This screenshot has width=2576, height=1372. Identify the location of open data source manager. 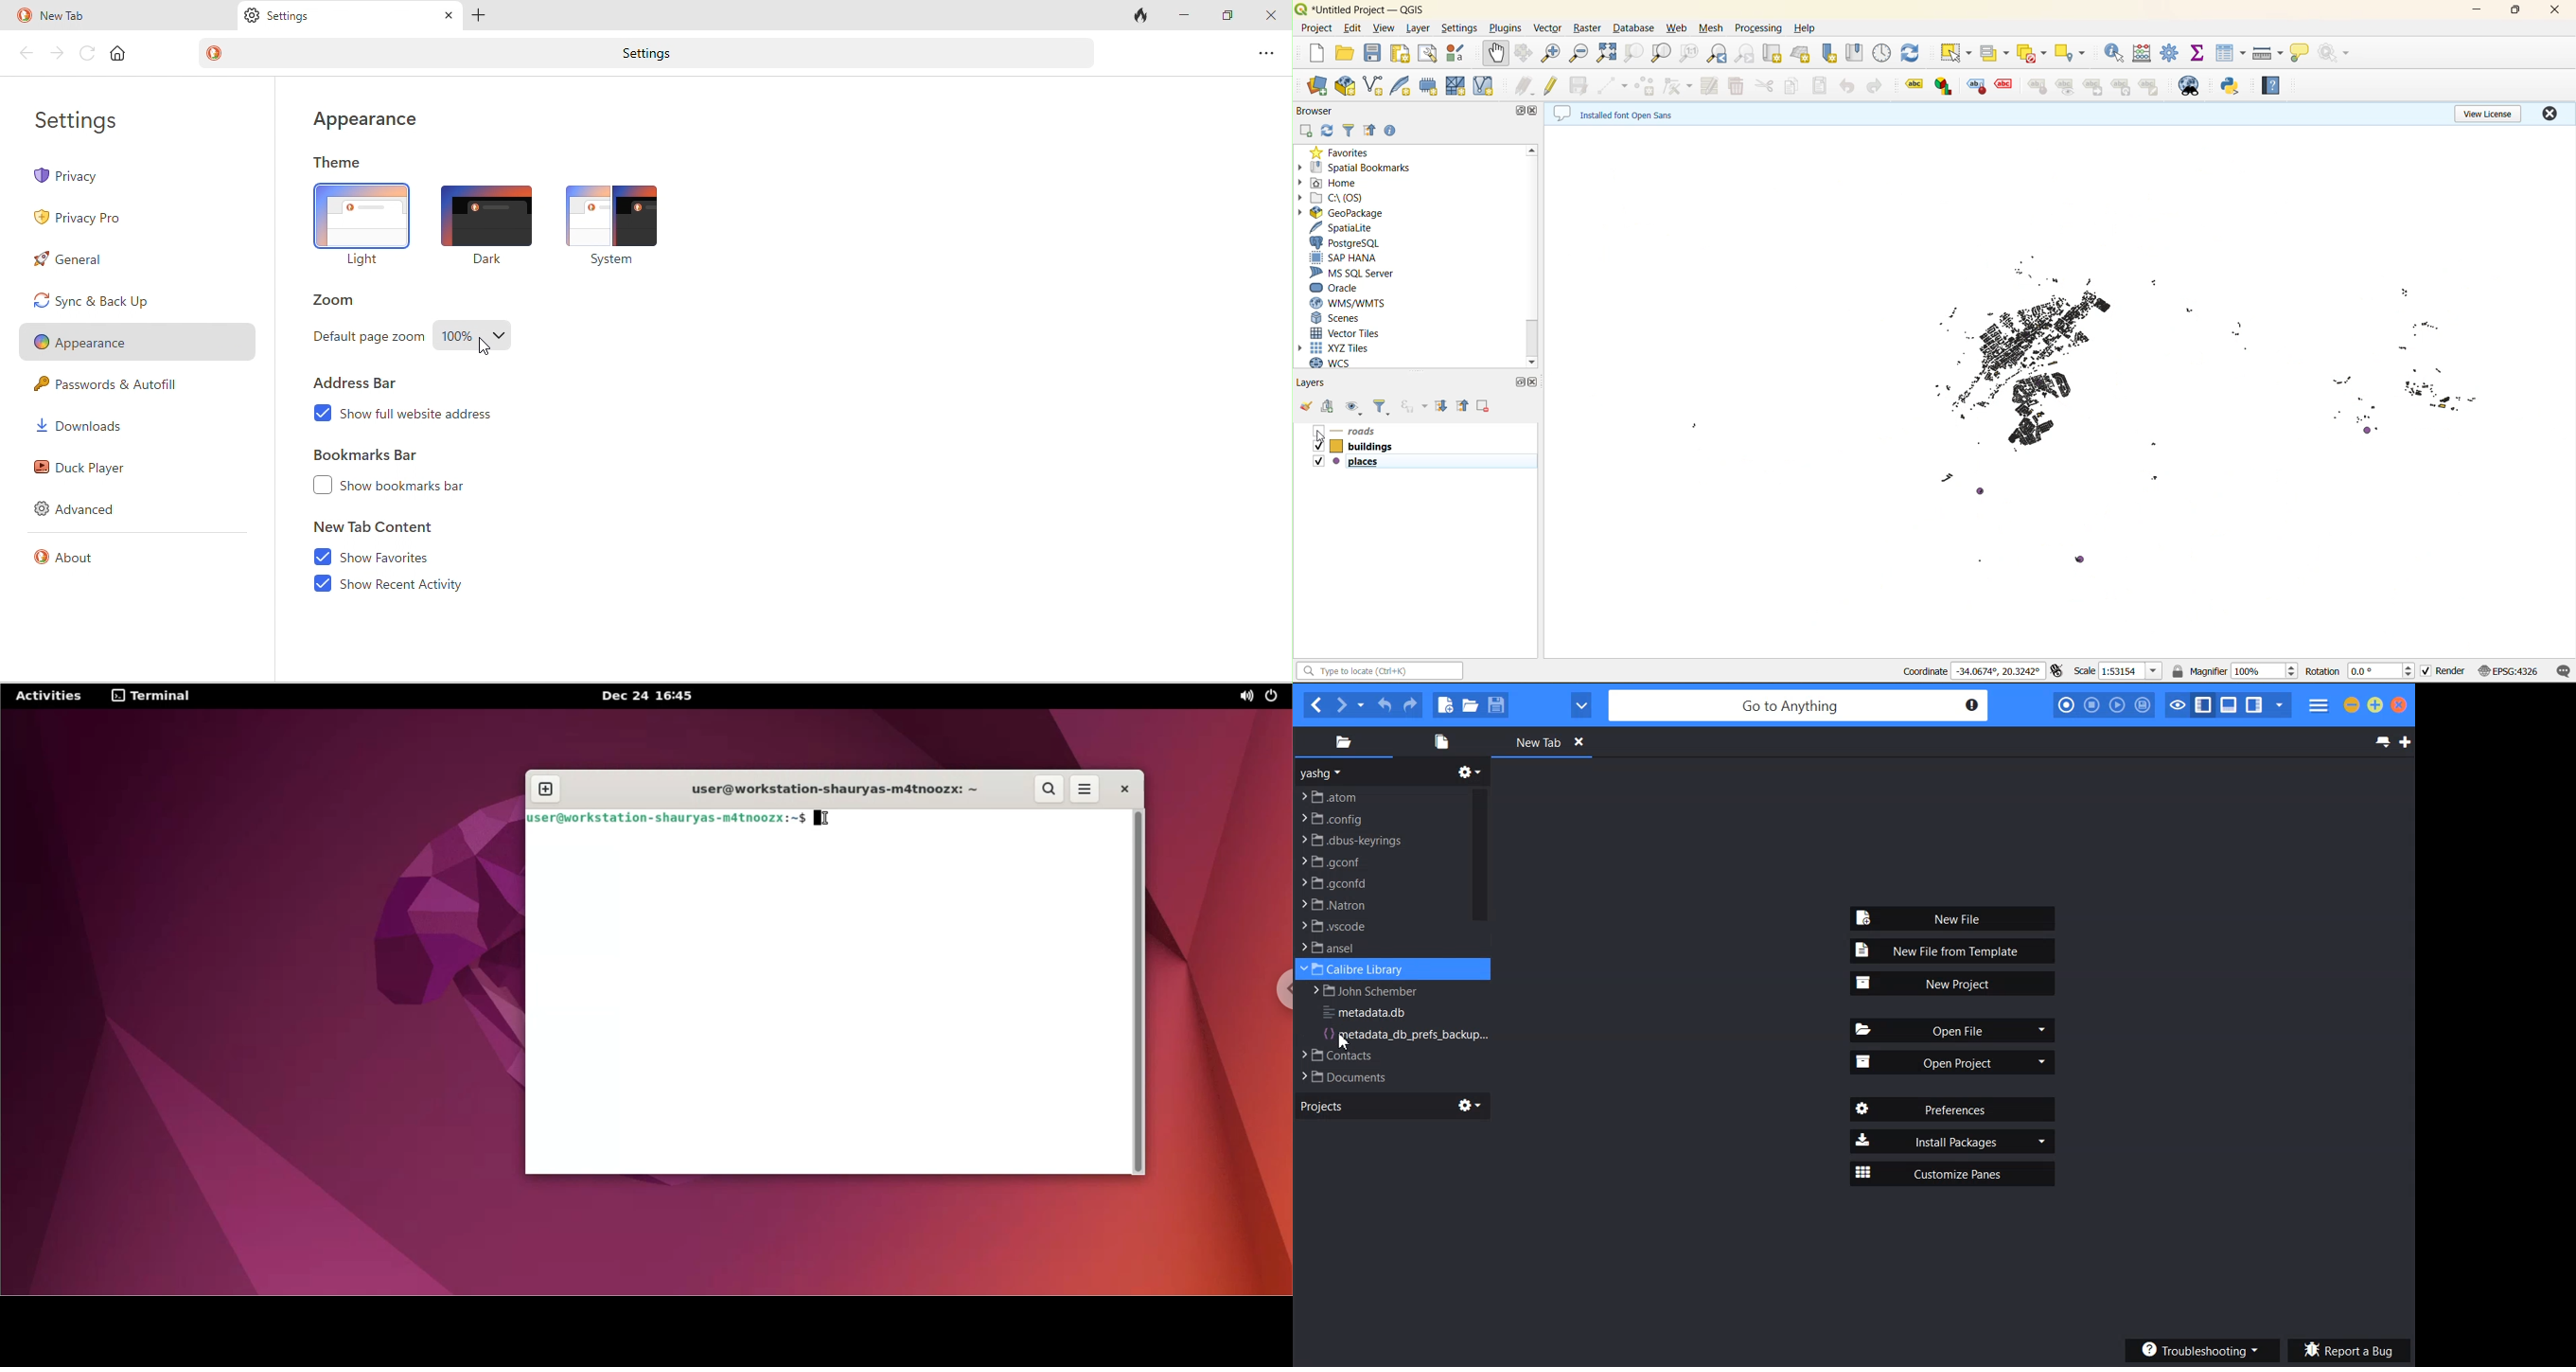
(1319, 86).